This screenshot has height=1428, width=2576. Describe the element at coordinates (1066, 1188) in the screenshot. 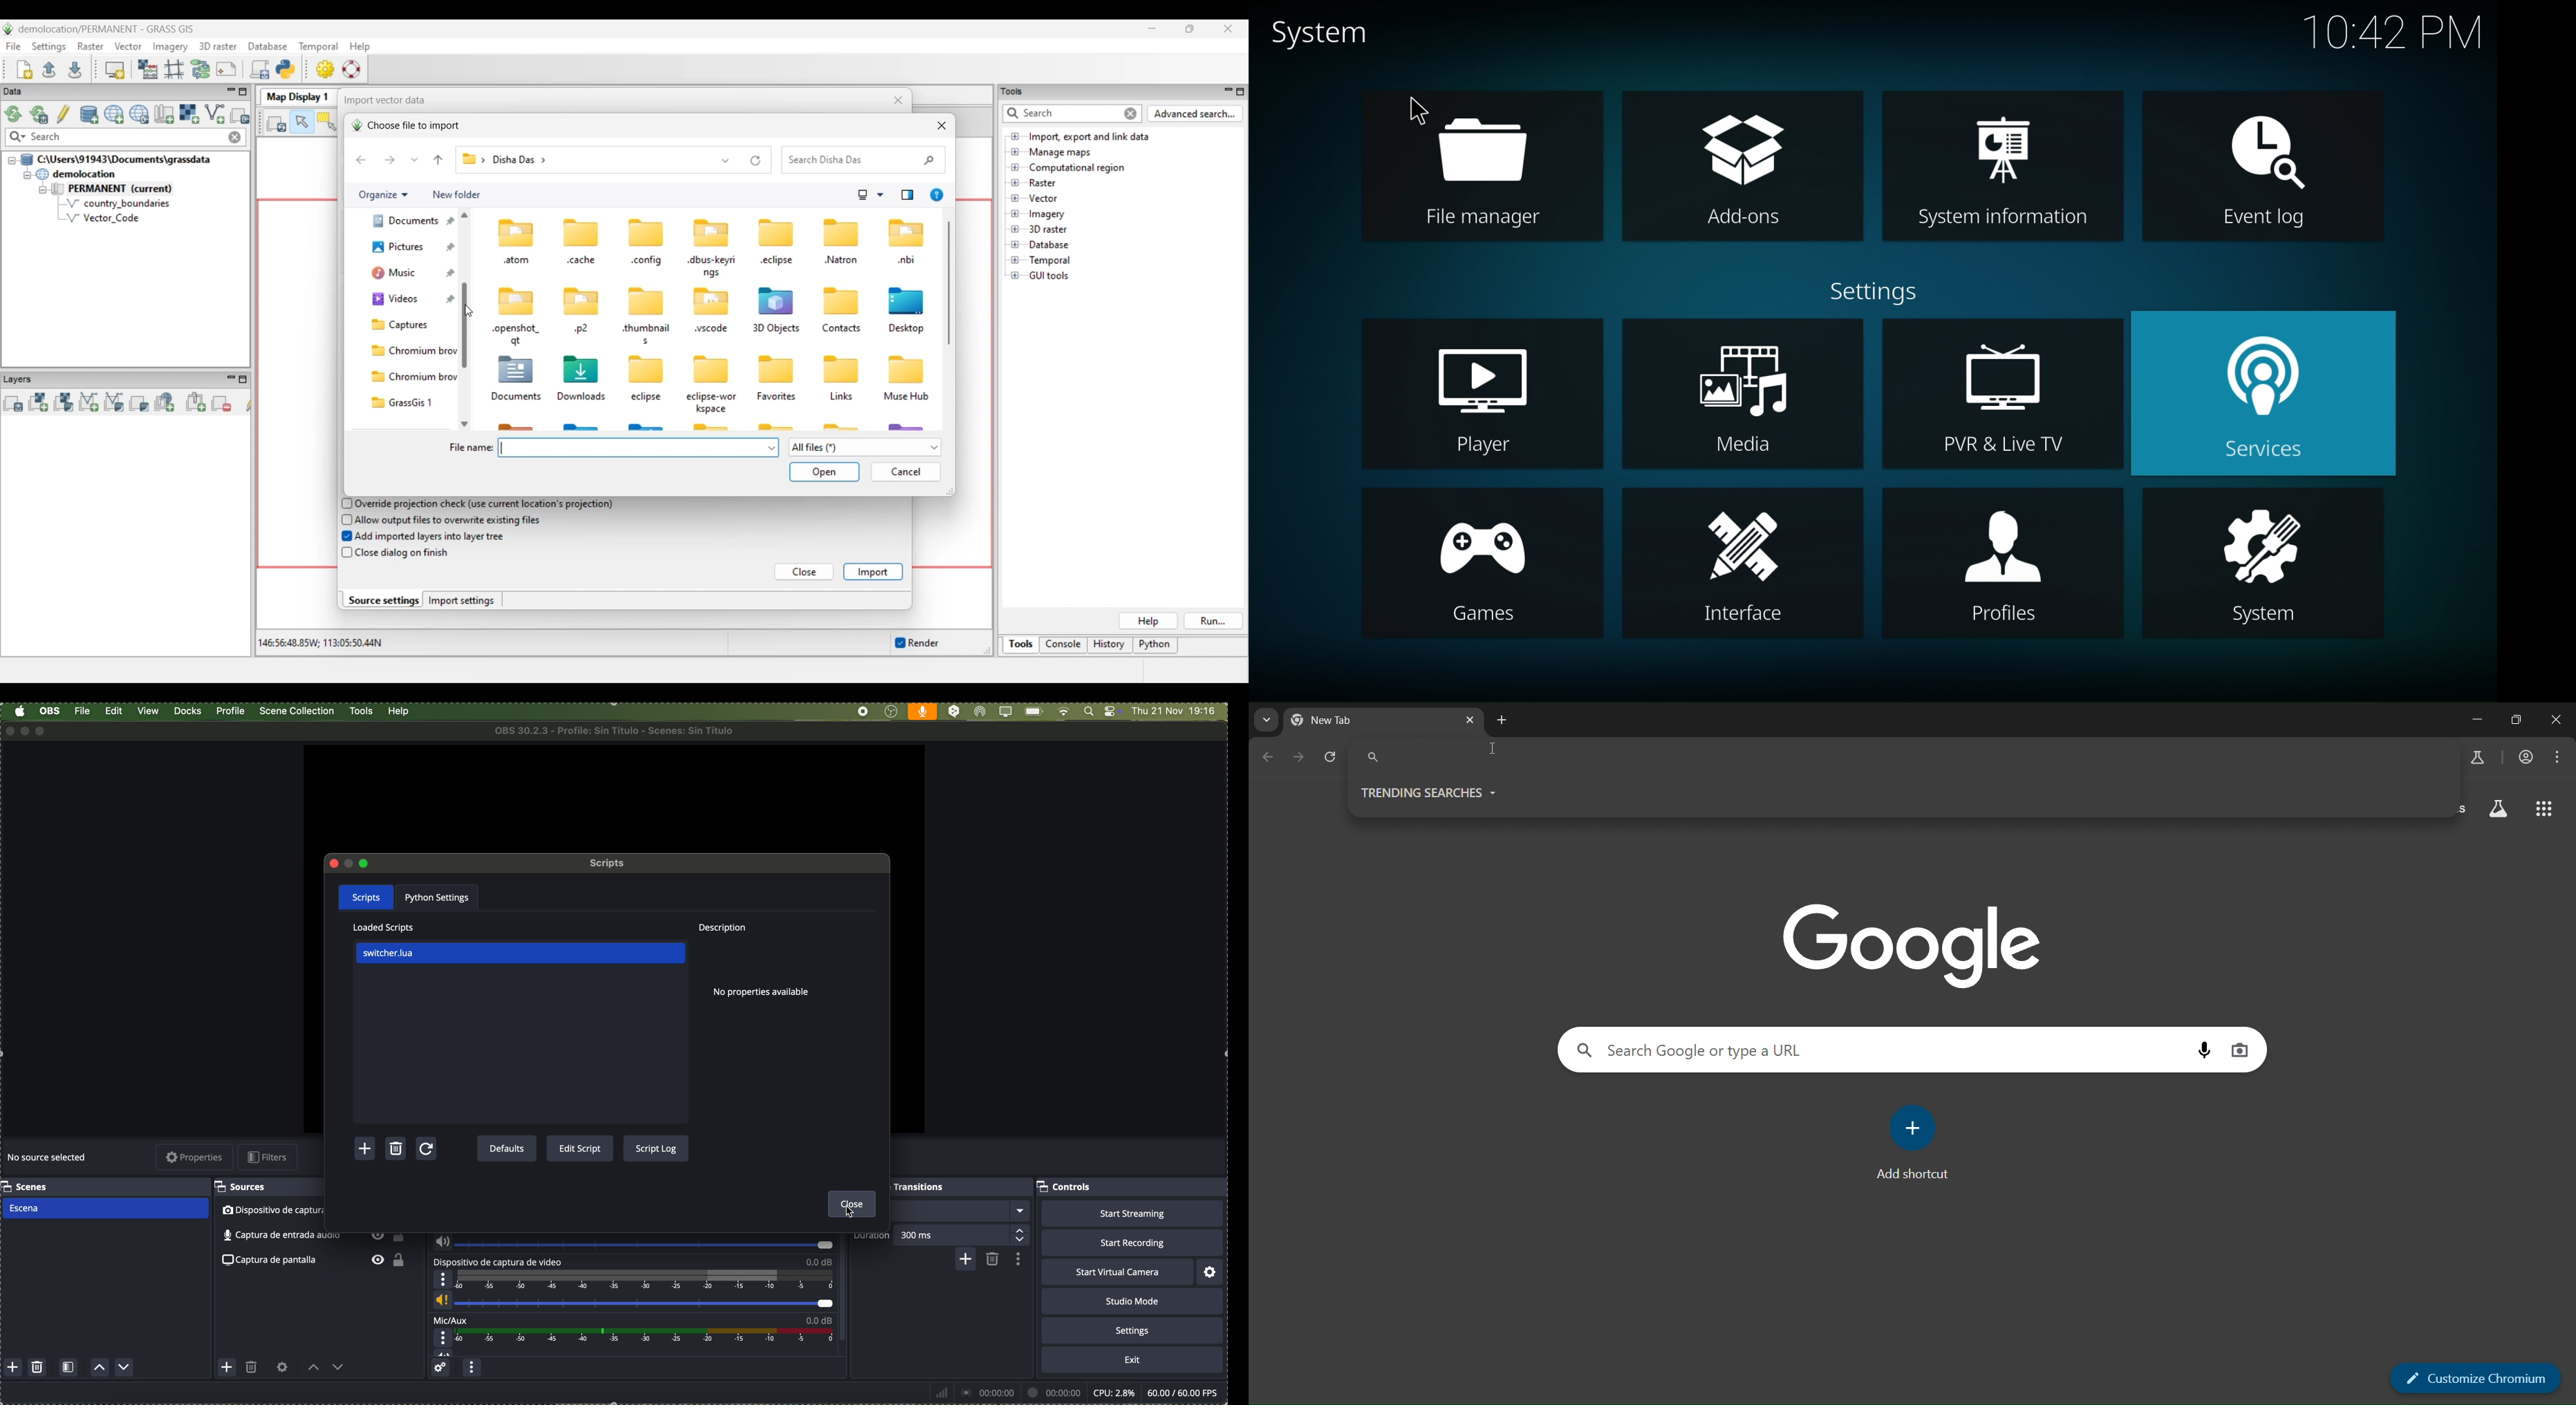

I see `controls` at that location.